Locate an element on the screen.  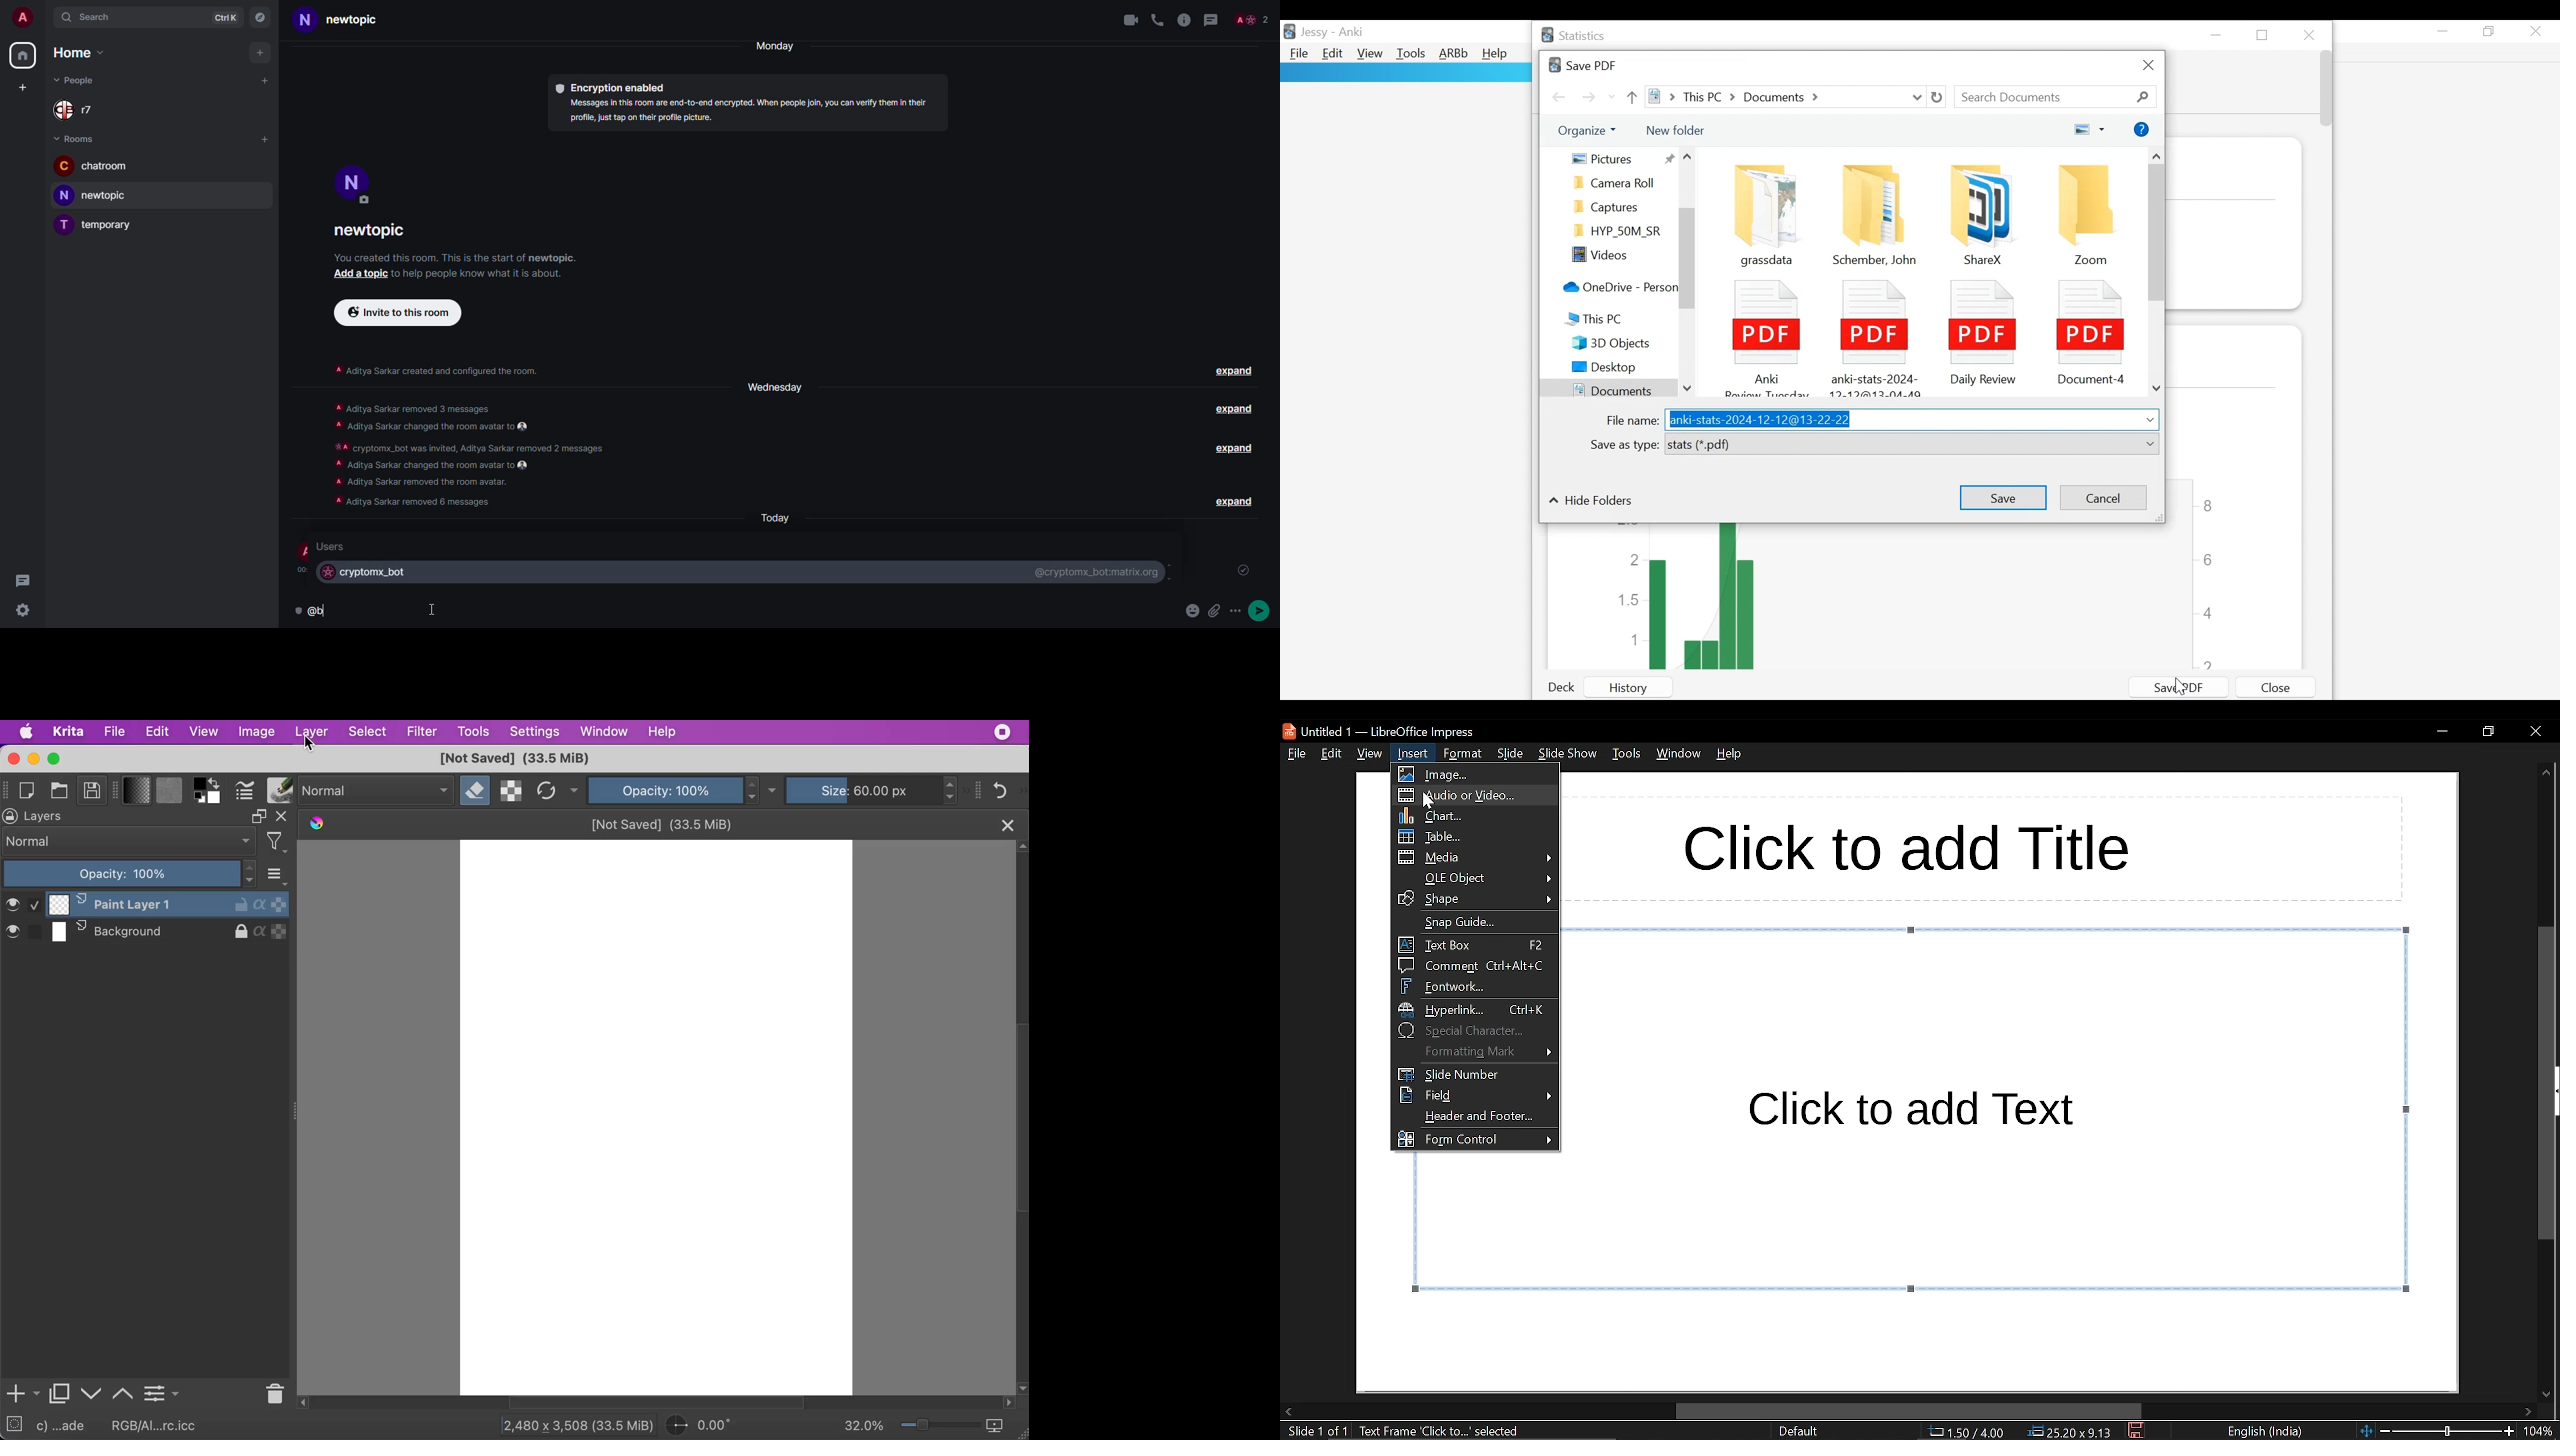
Restore is located at coordinates (2491, 32).